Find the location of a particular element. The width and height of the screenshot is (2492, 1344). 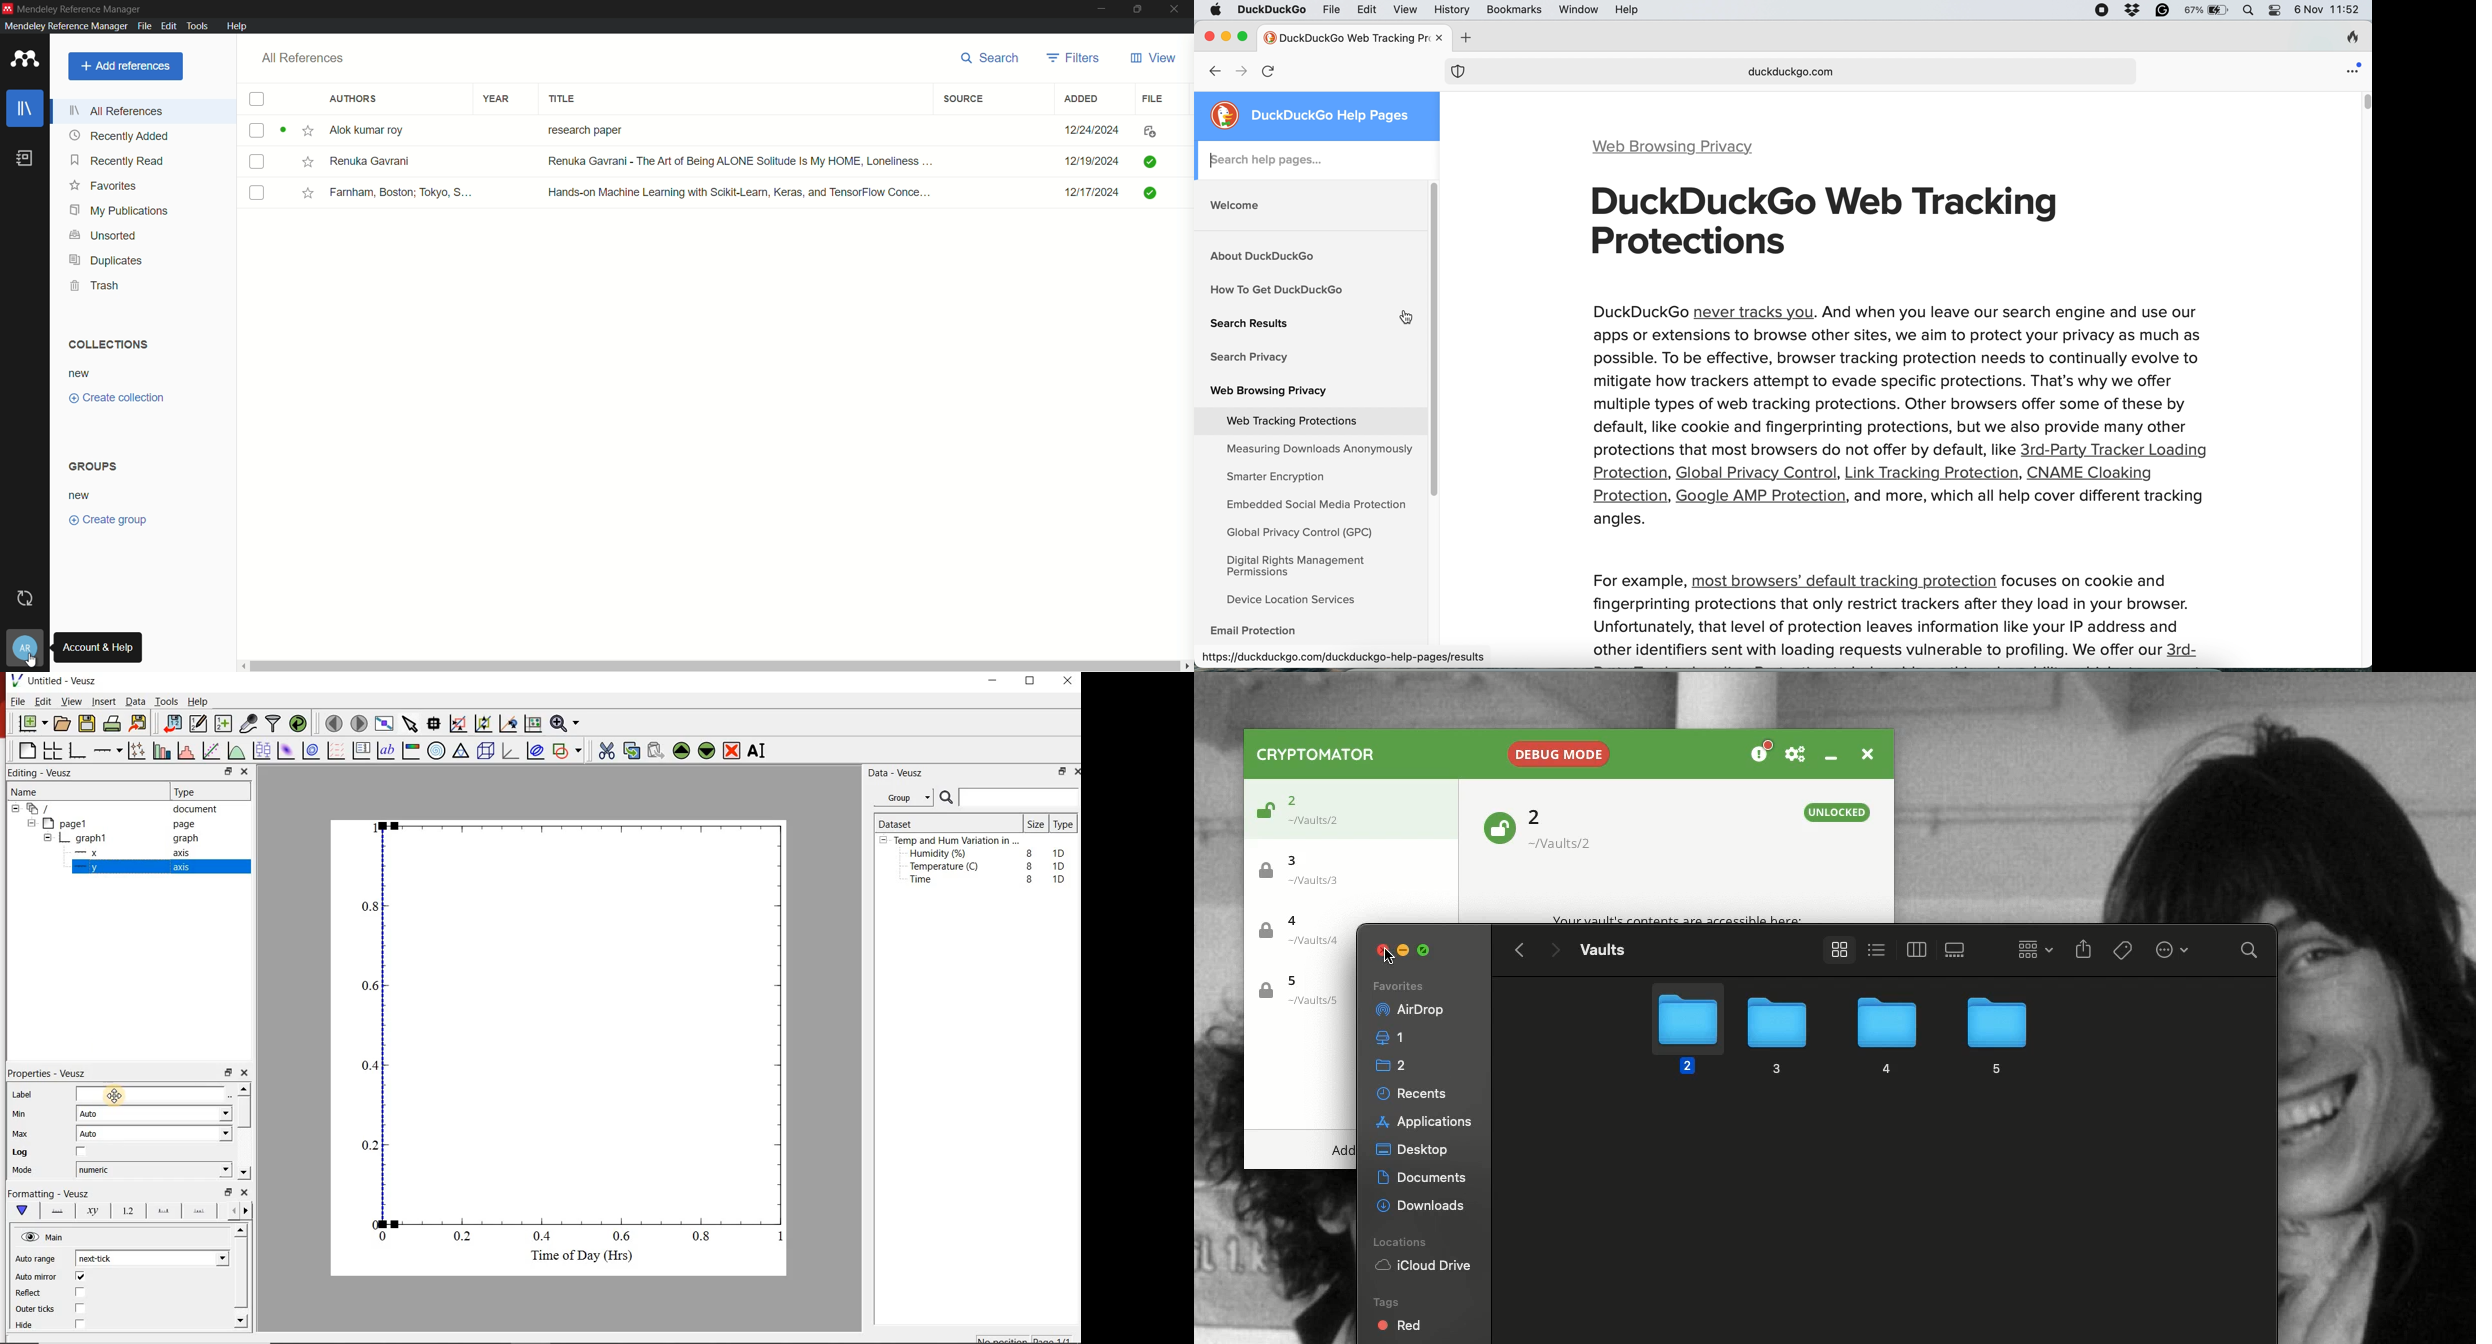

maximize is located at coordinates (1140, 9).